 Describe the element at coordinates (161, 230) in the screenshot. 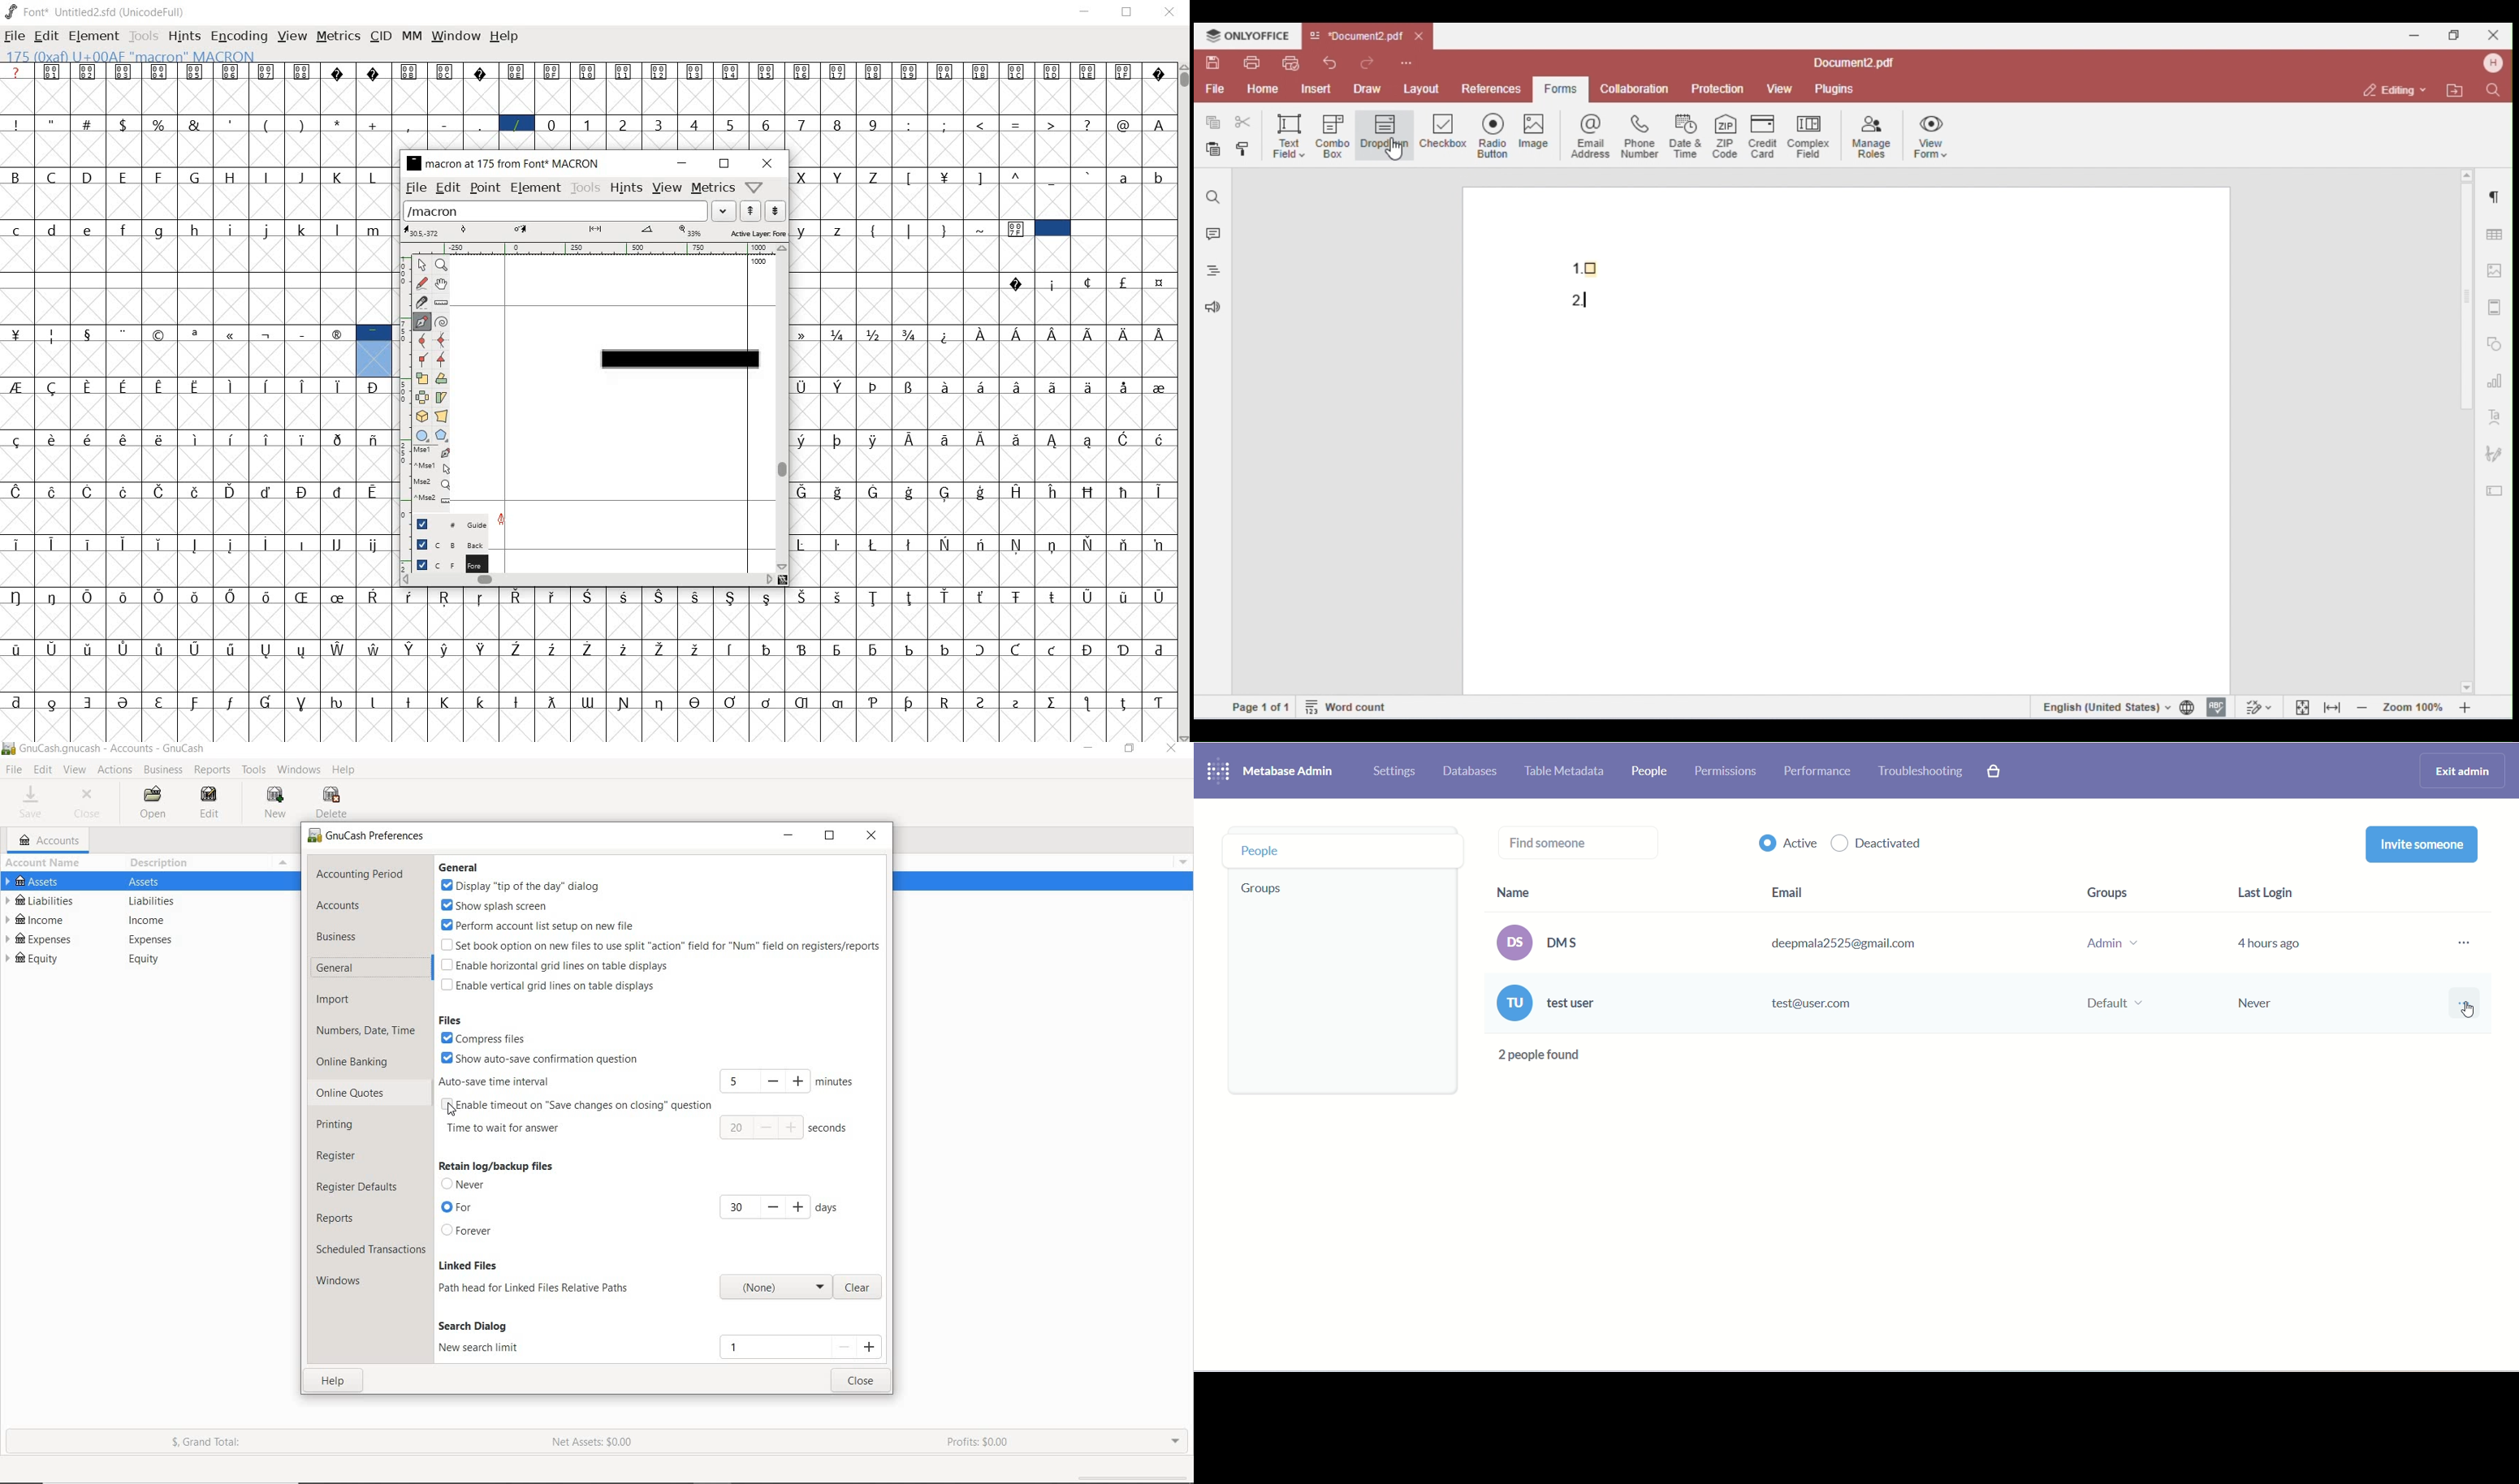

I see `g` at that location.